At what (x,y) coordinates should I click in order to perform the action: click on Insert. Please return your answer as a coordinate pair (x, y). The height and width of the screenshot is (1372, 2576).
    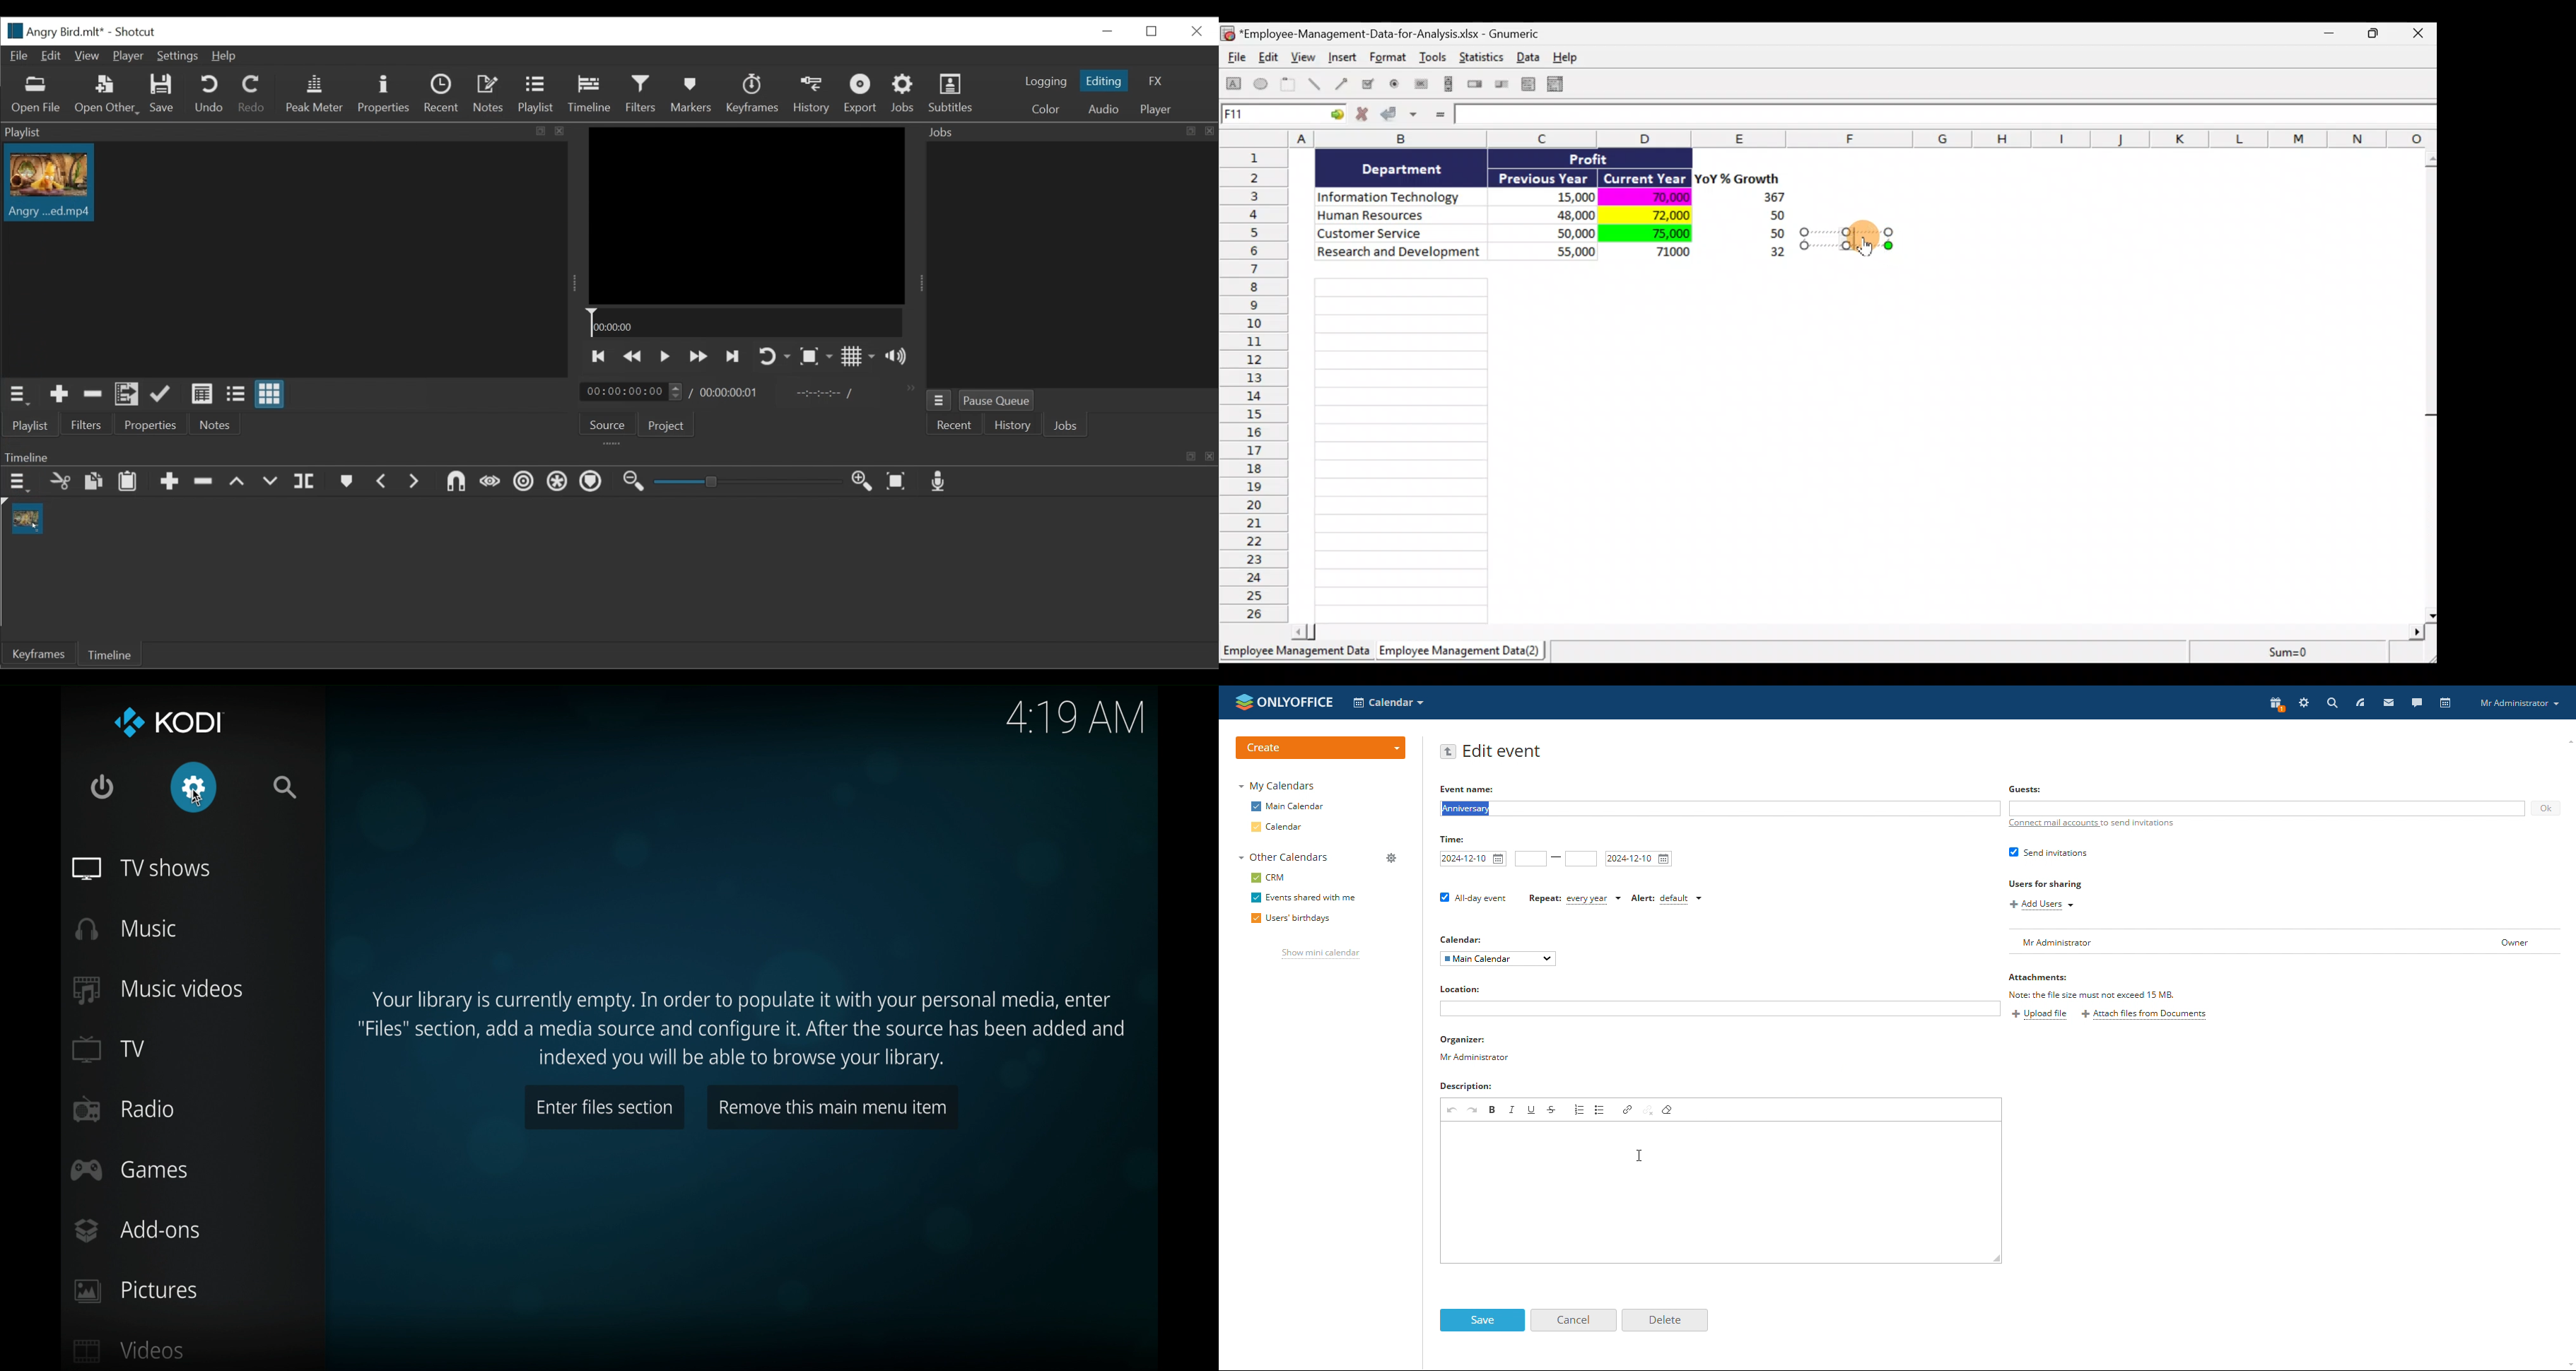
    Looking at the image, I should click on (1342, 59).